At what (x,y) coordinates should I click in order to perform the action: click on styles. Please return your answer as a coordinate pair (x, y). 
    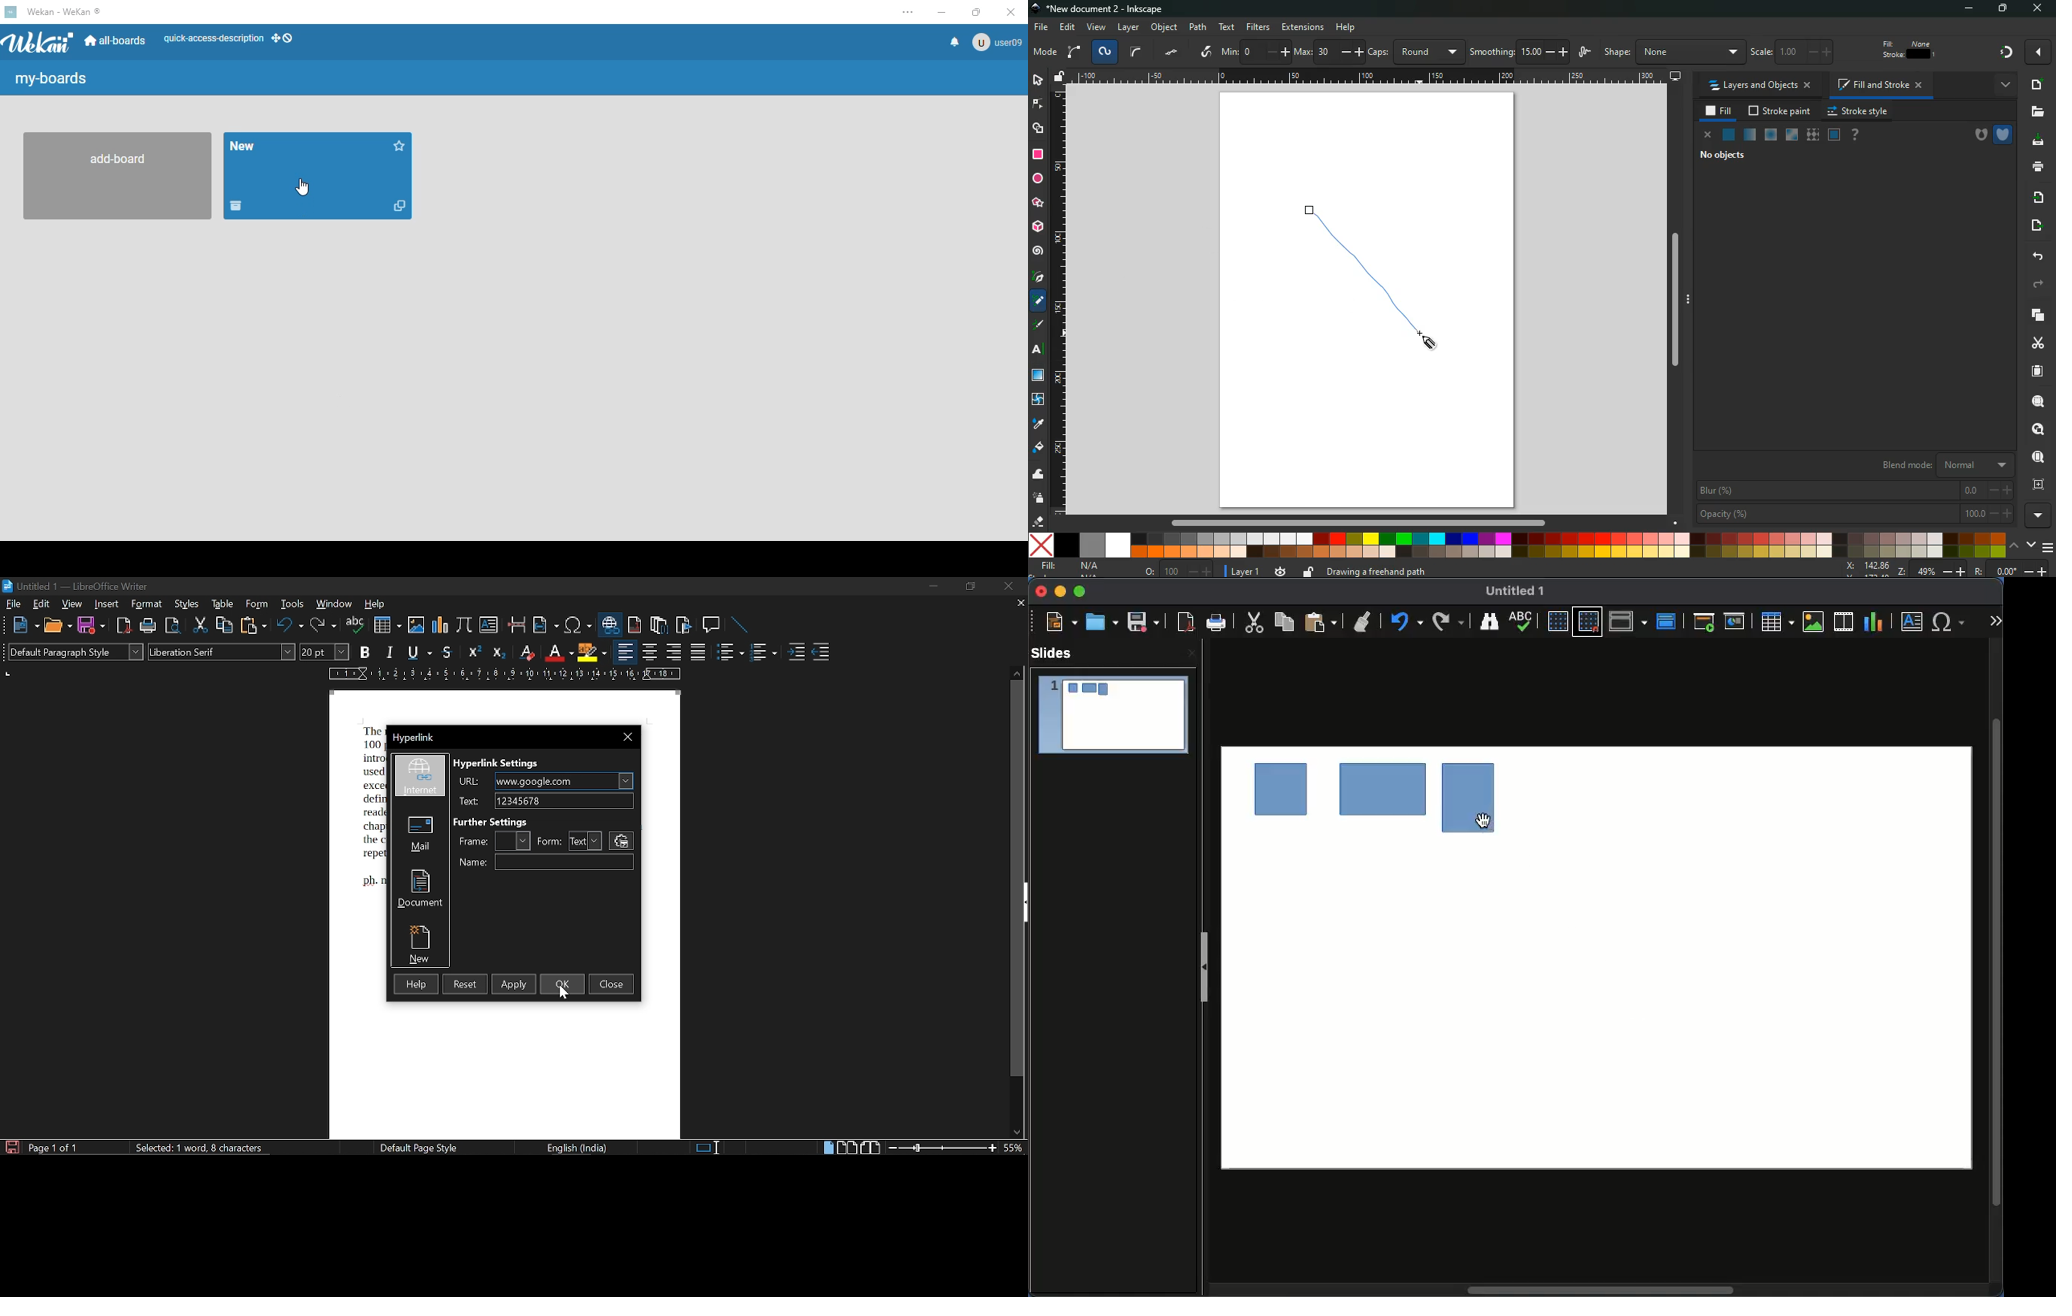
    Looking at the image, I should click on (188, 604).